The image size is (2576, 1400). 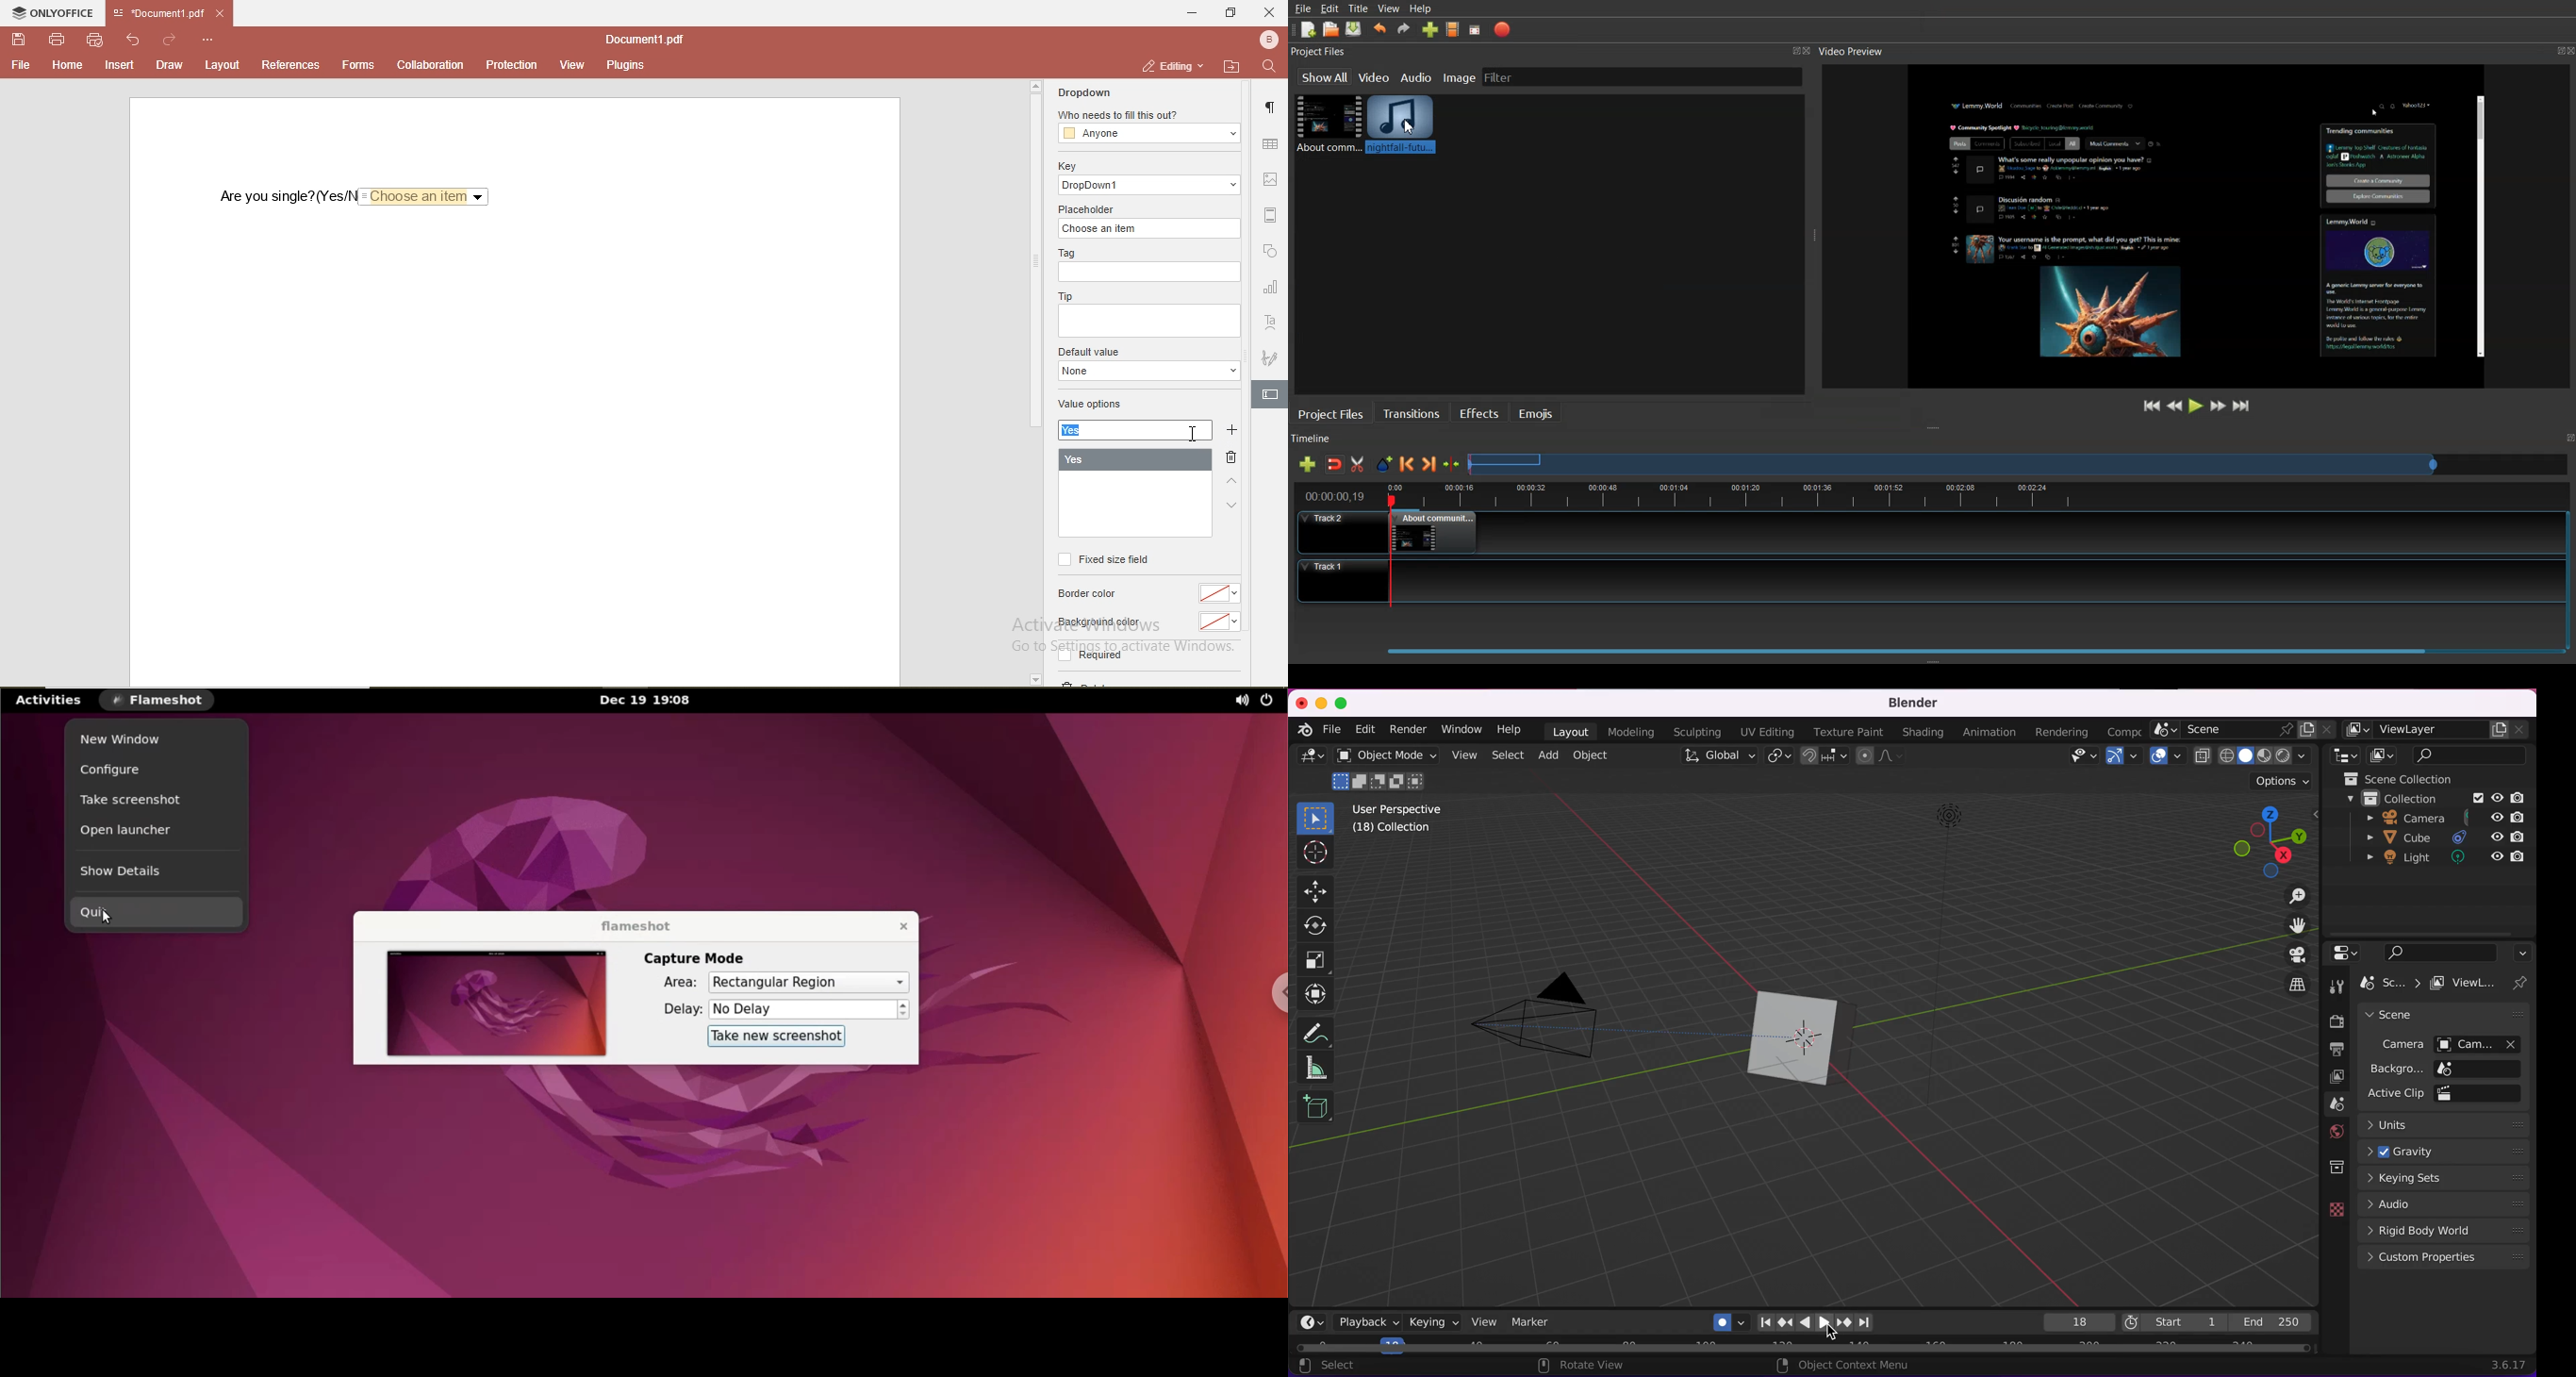 I want to click on take new screenshot, so click(x=779, y=1035).